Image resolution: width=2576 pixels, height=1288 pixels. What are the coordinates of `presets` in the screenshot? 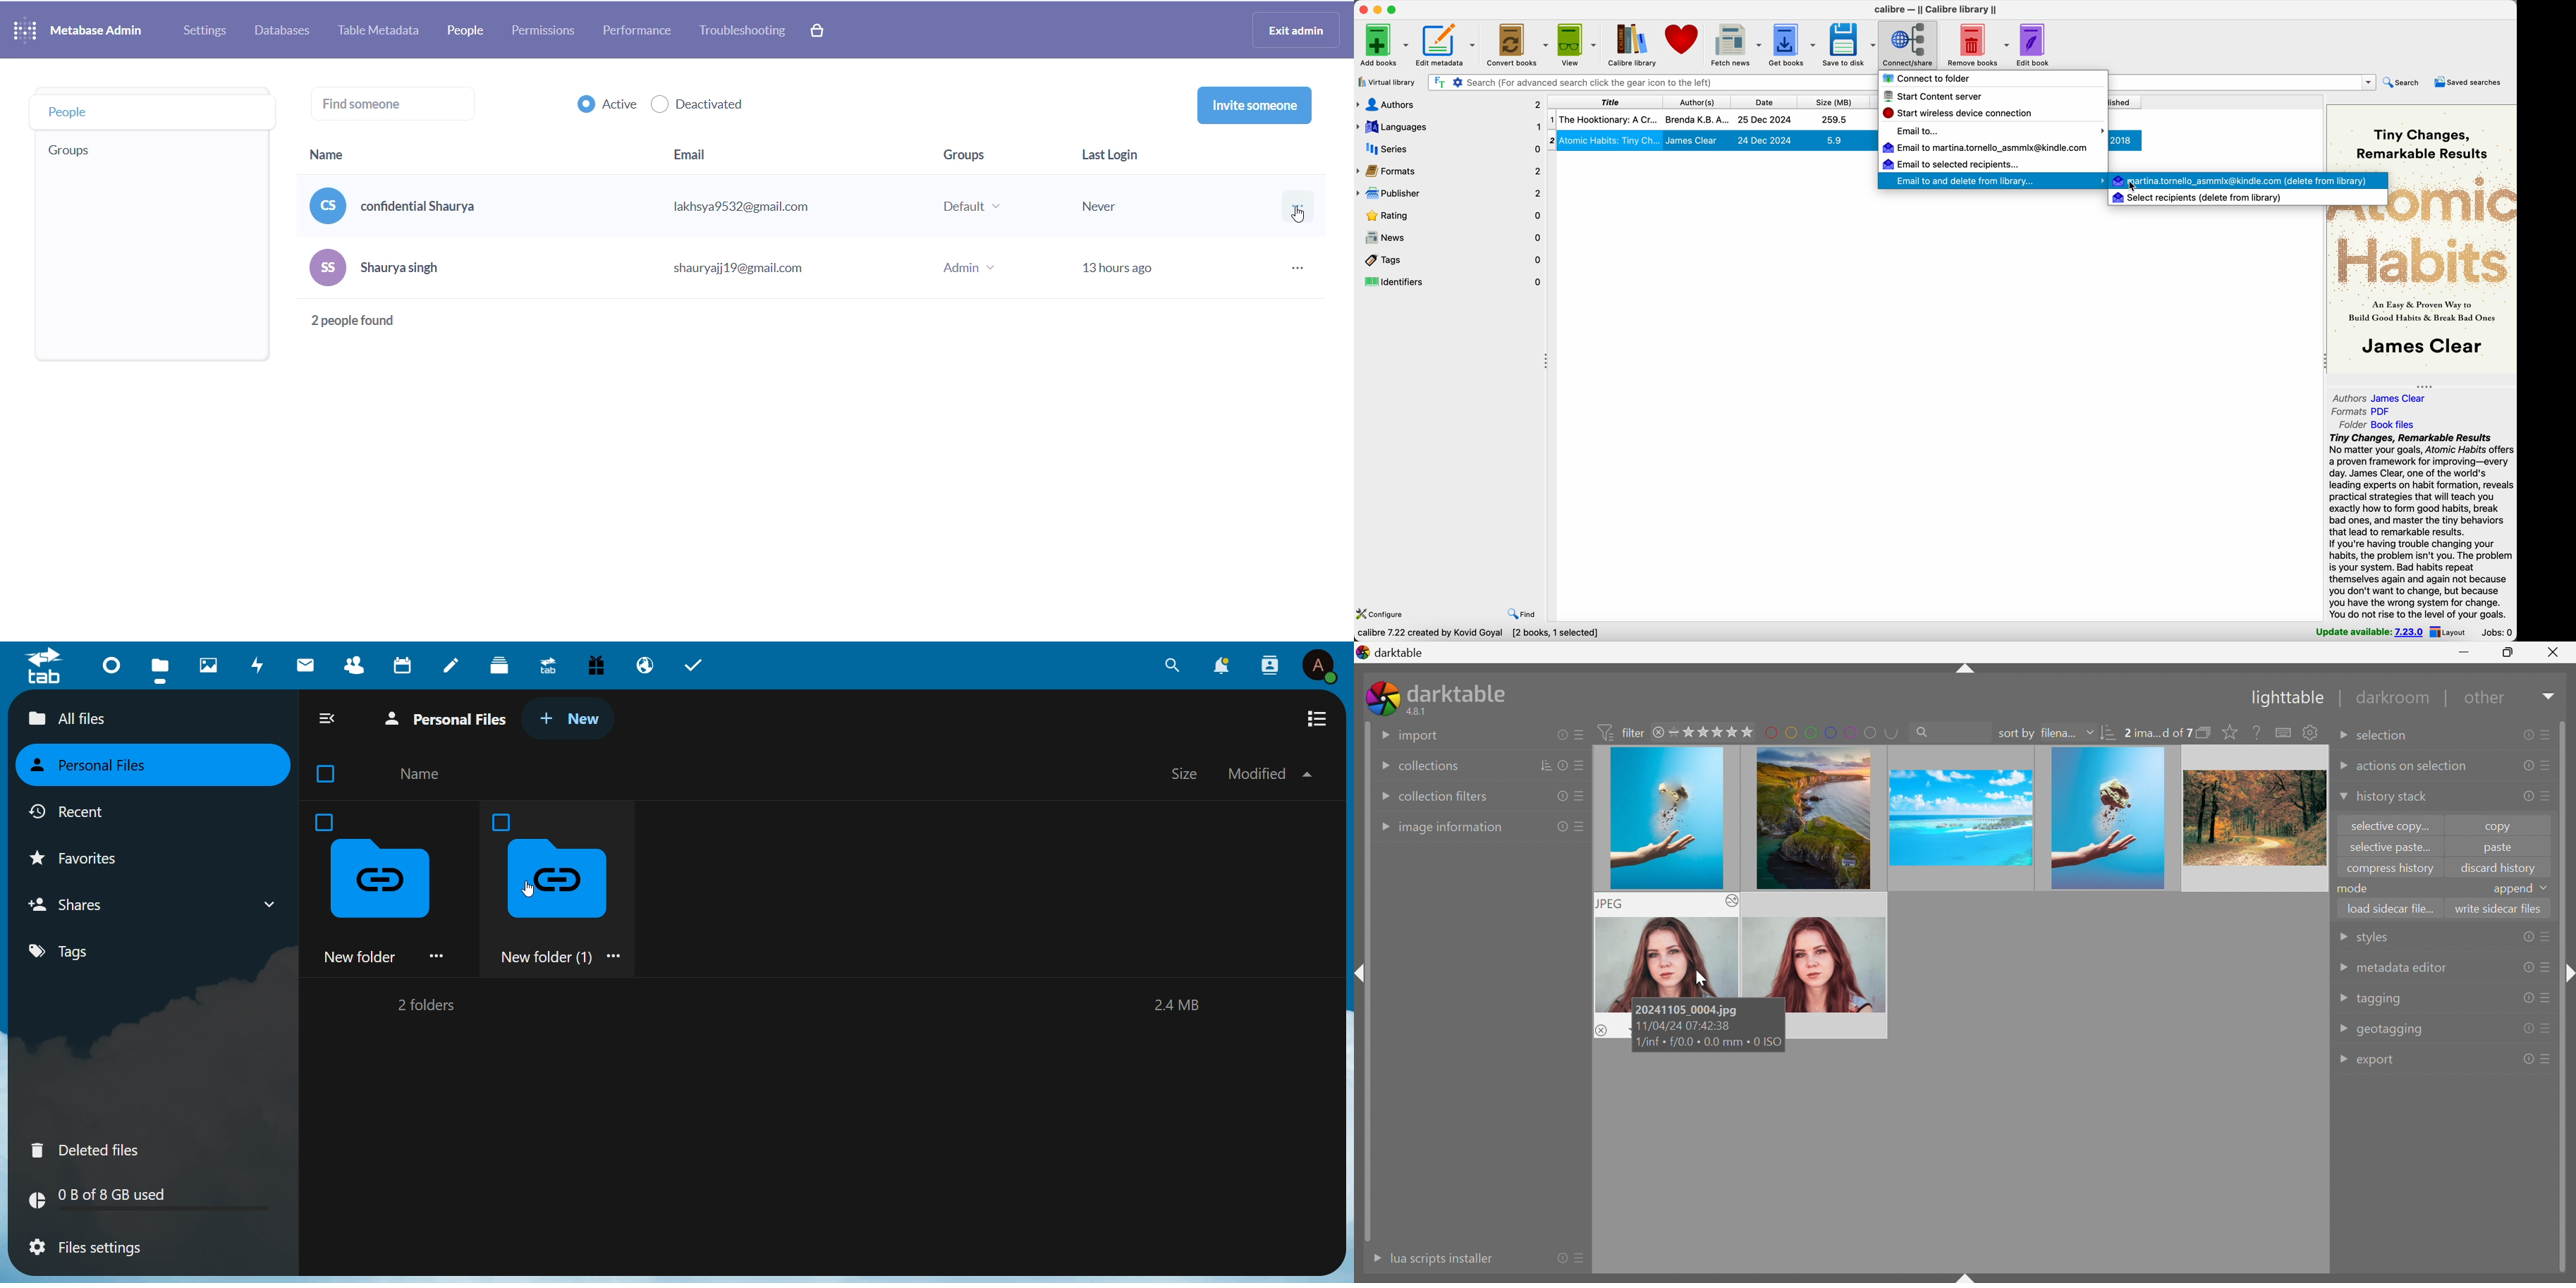 It's located at (2547, 937).